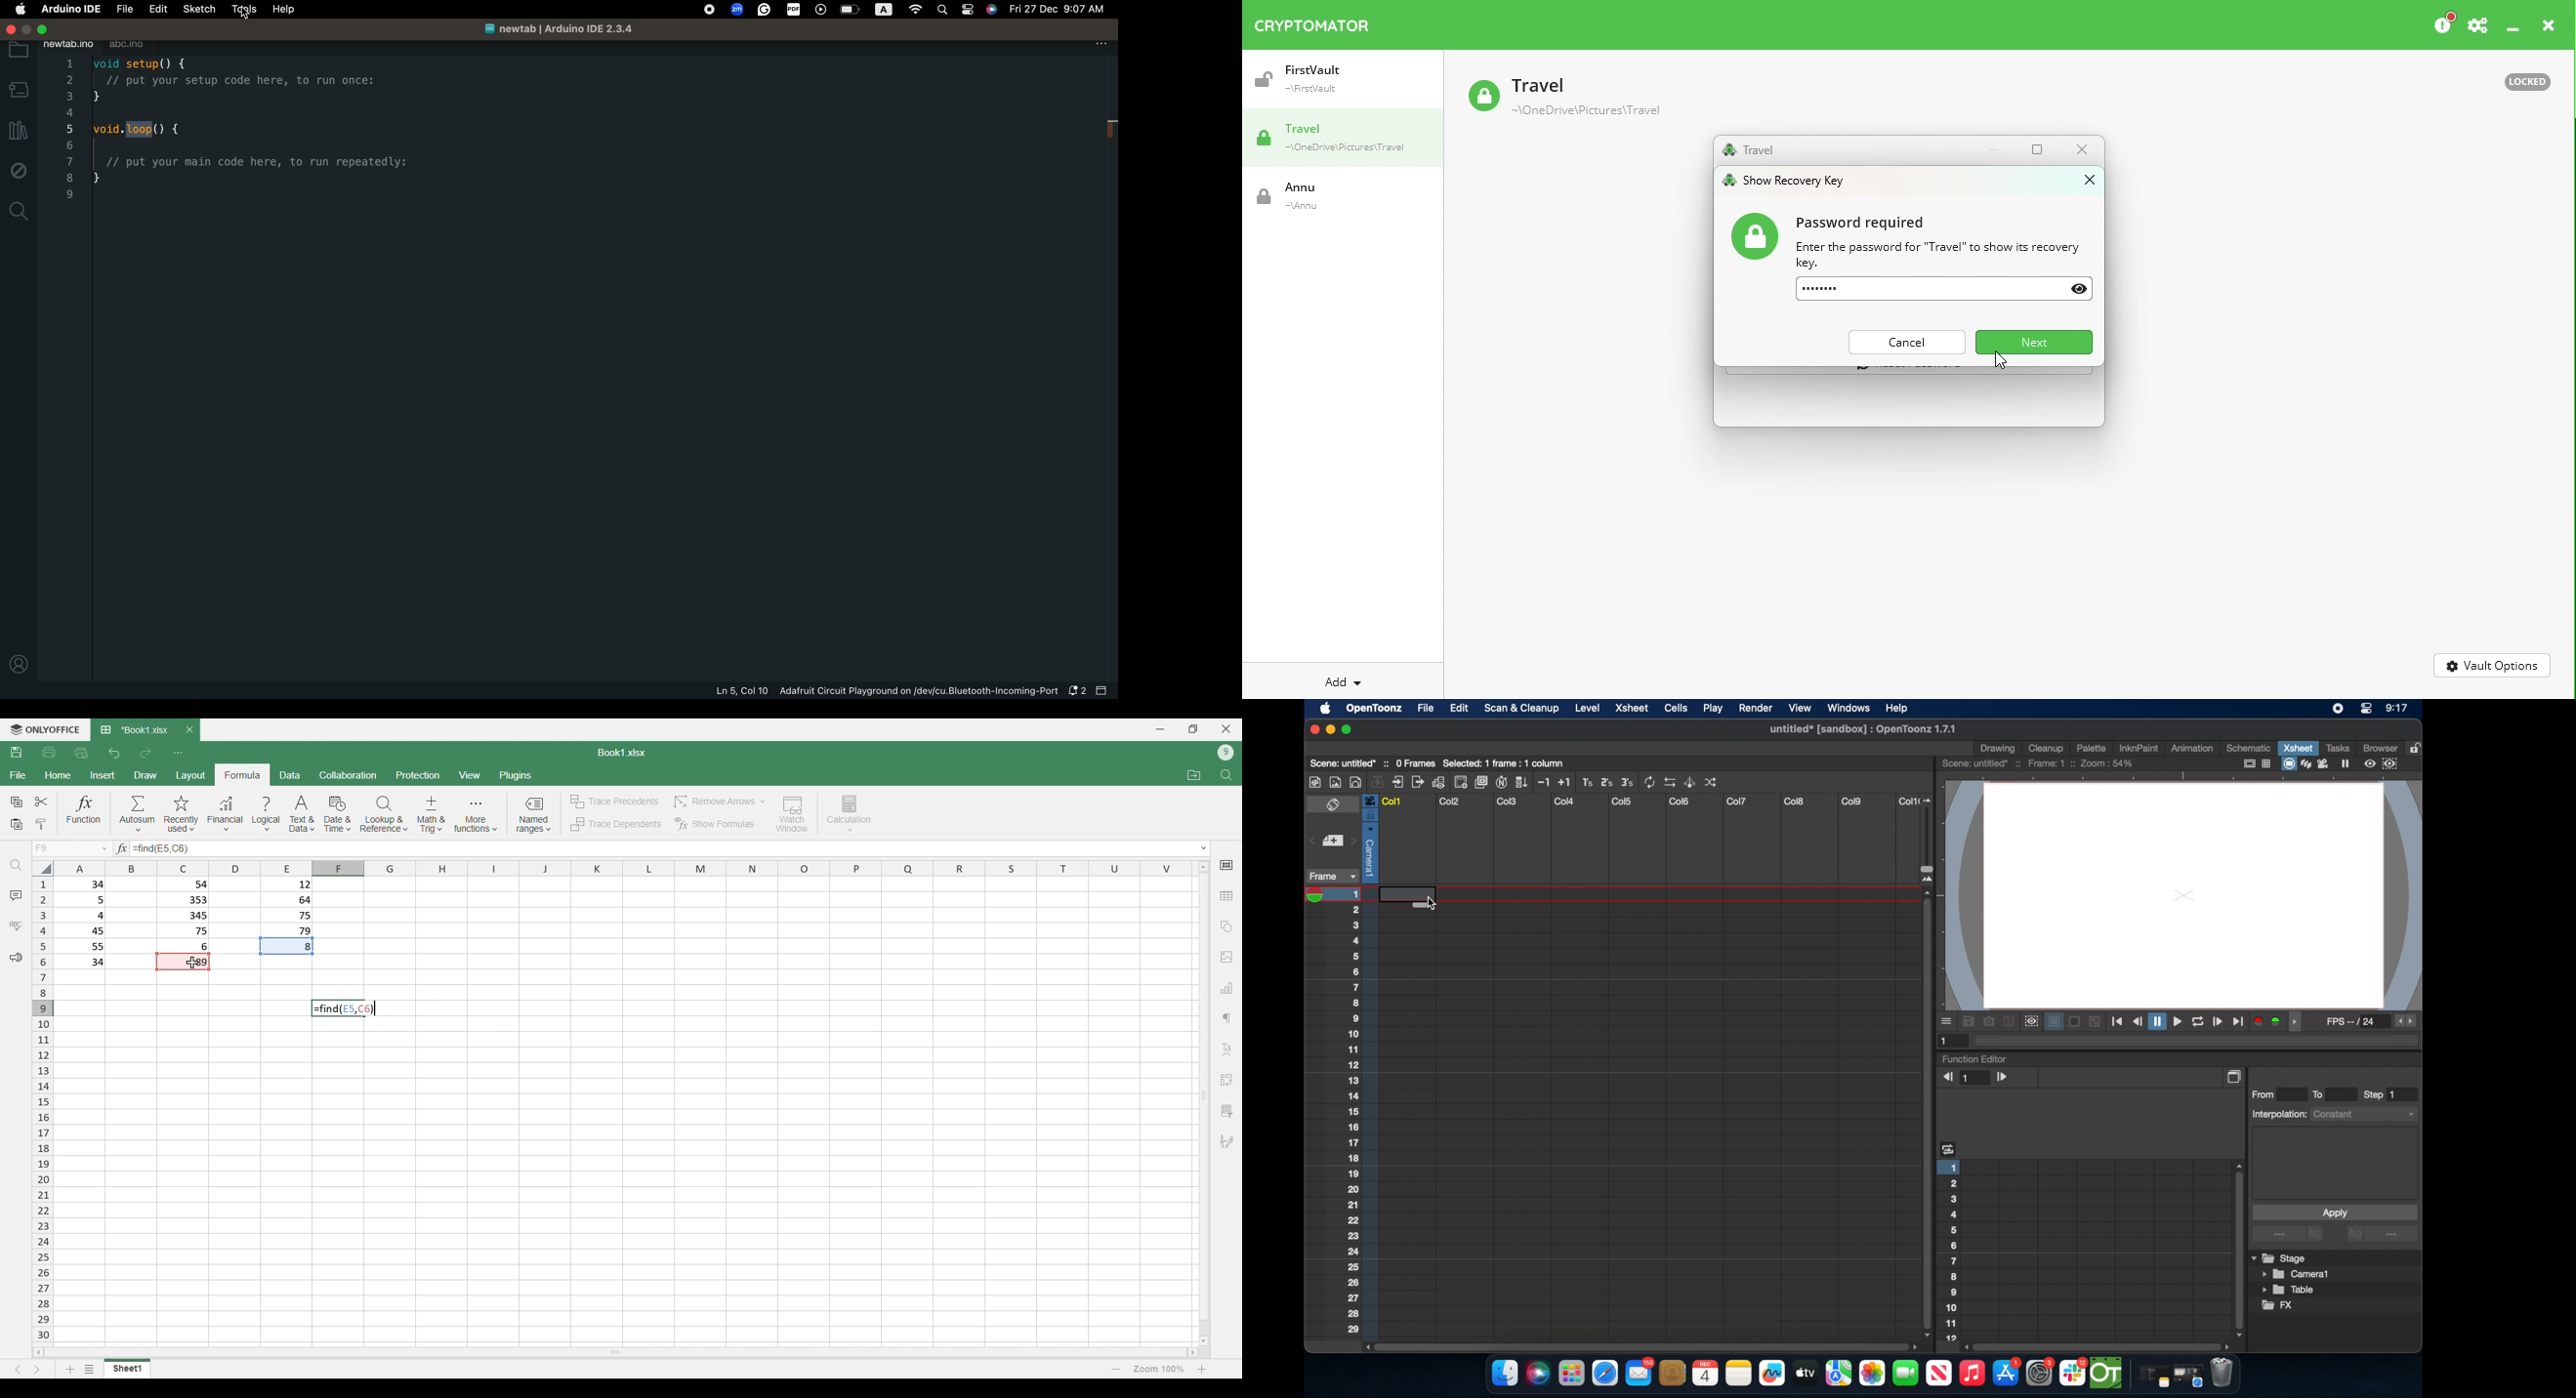 The image size is (2576, 1400). What do you see at coordinates (2087, 179) in the screenshot?
I see `close window` at bounding box center [2087, 179].